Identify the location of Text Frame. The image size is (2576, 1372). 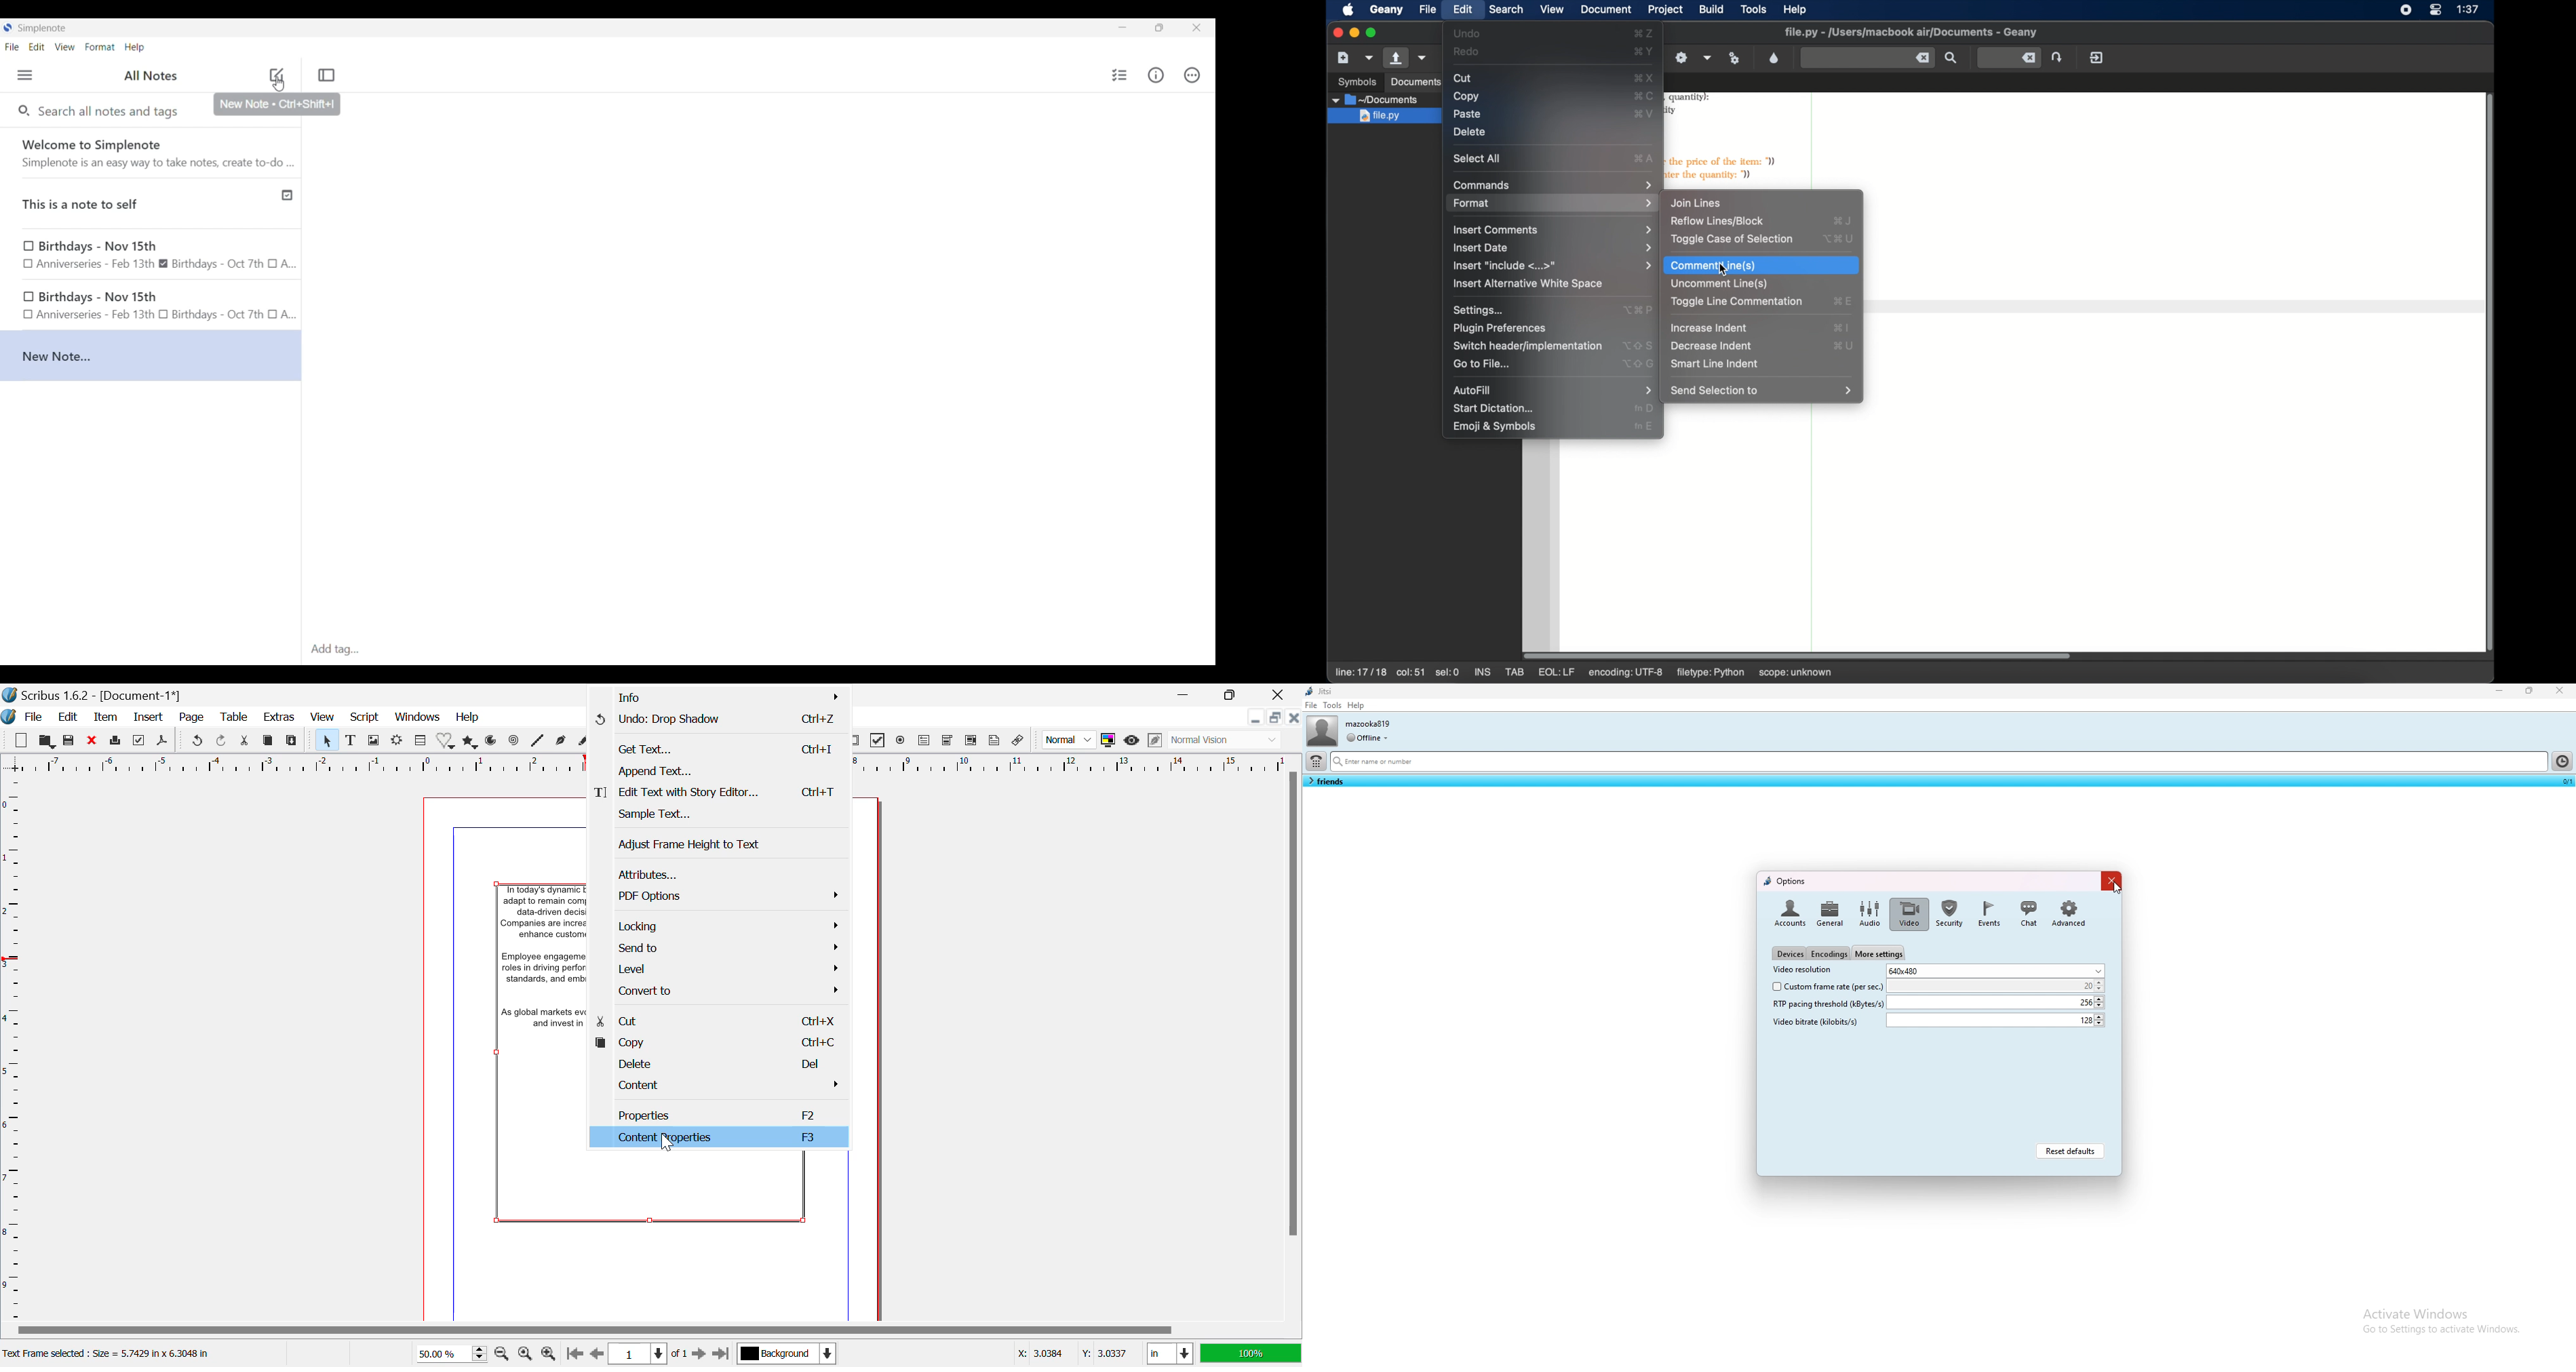
(351, 740).